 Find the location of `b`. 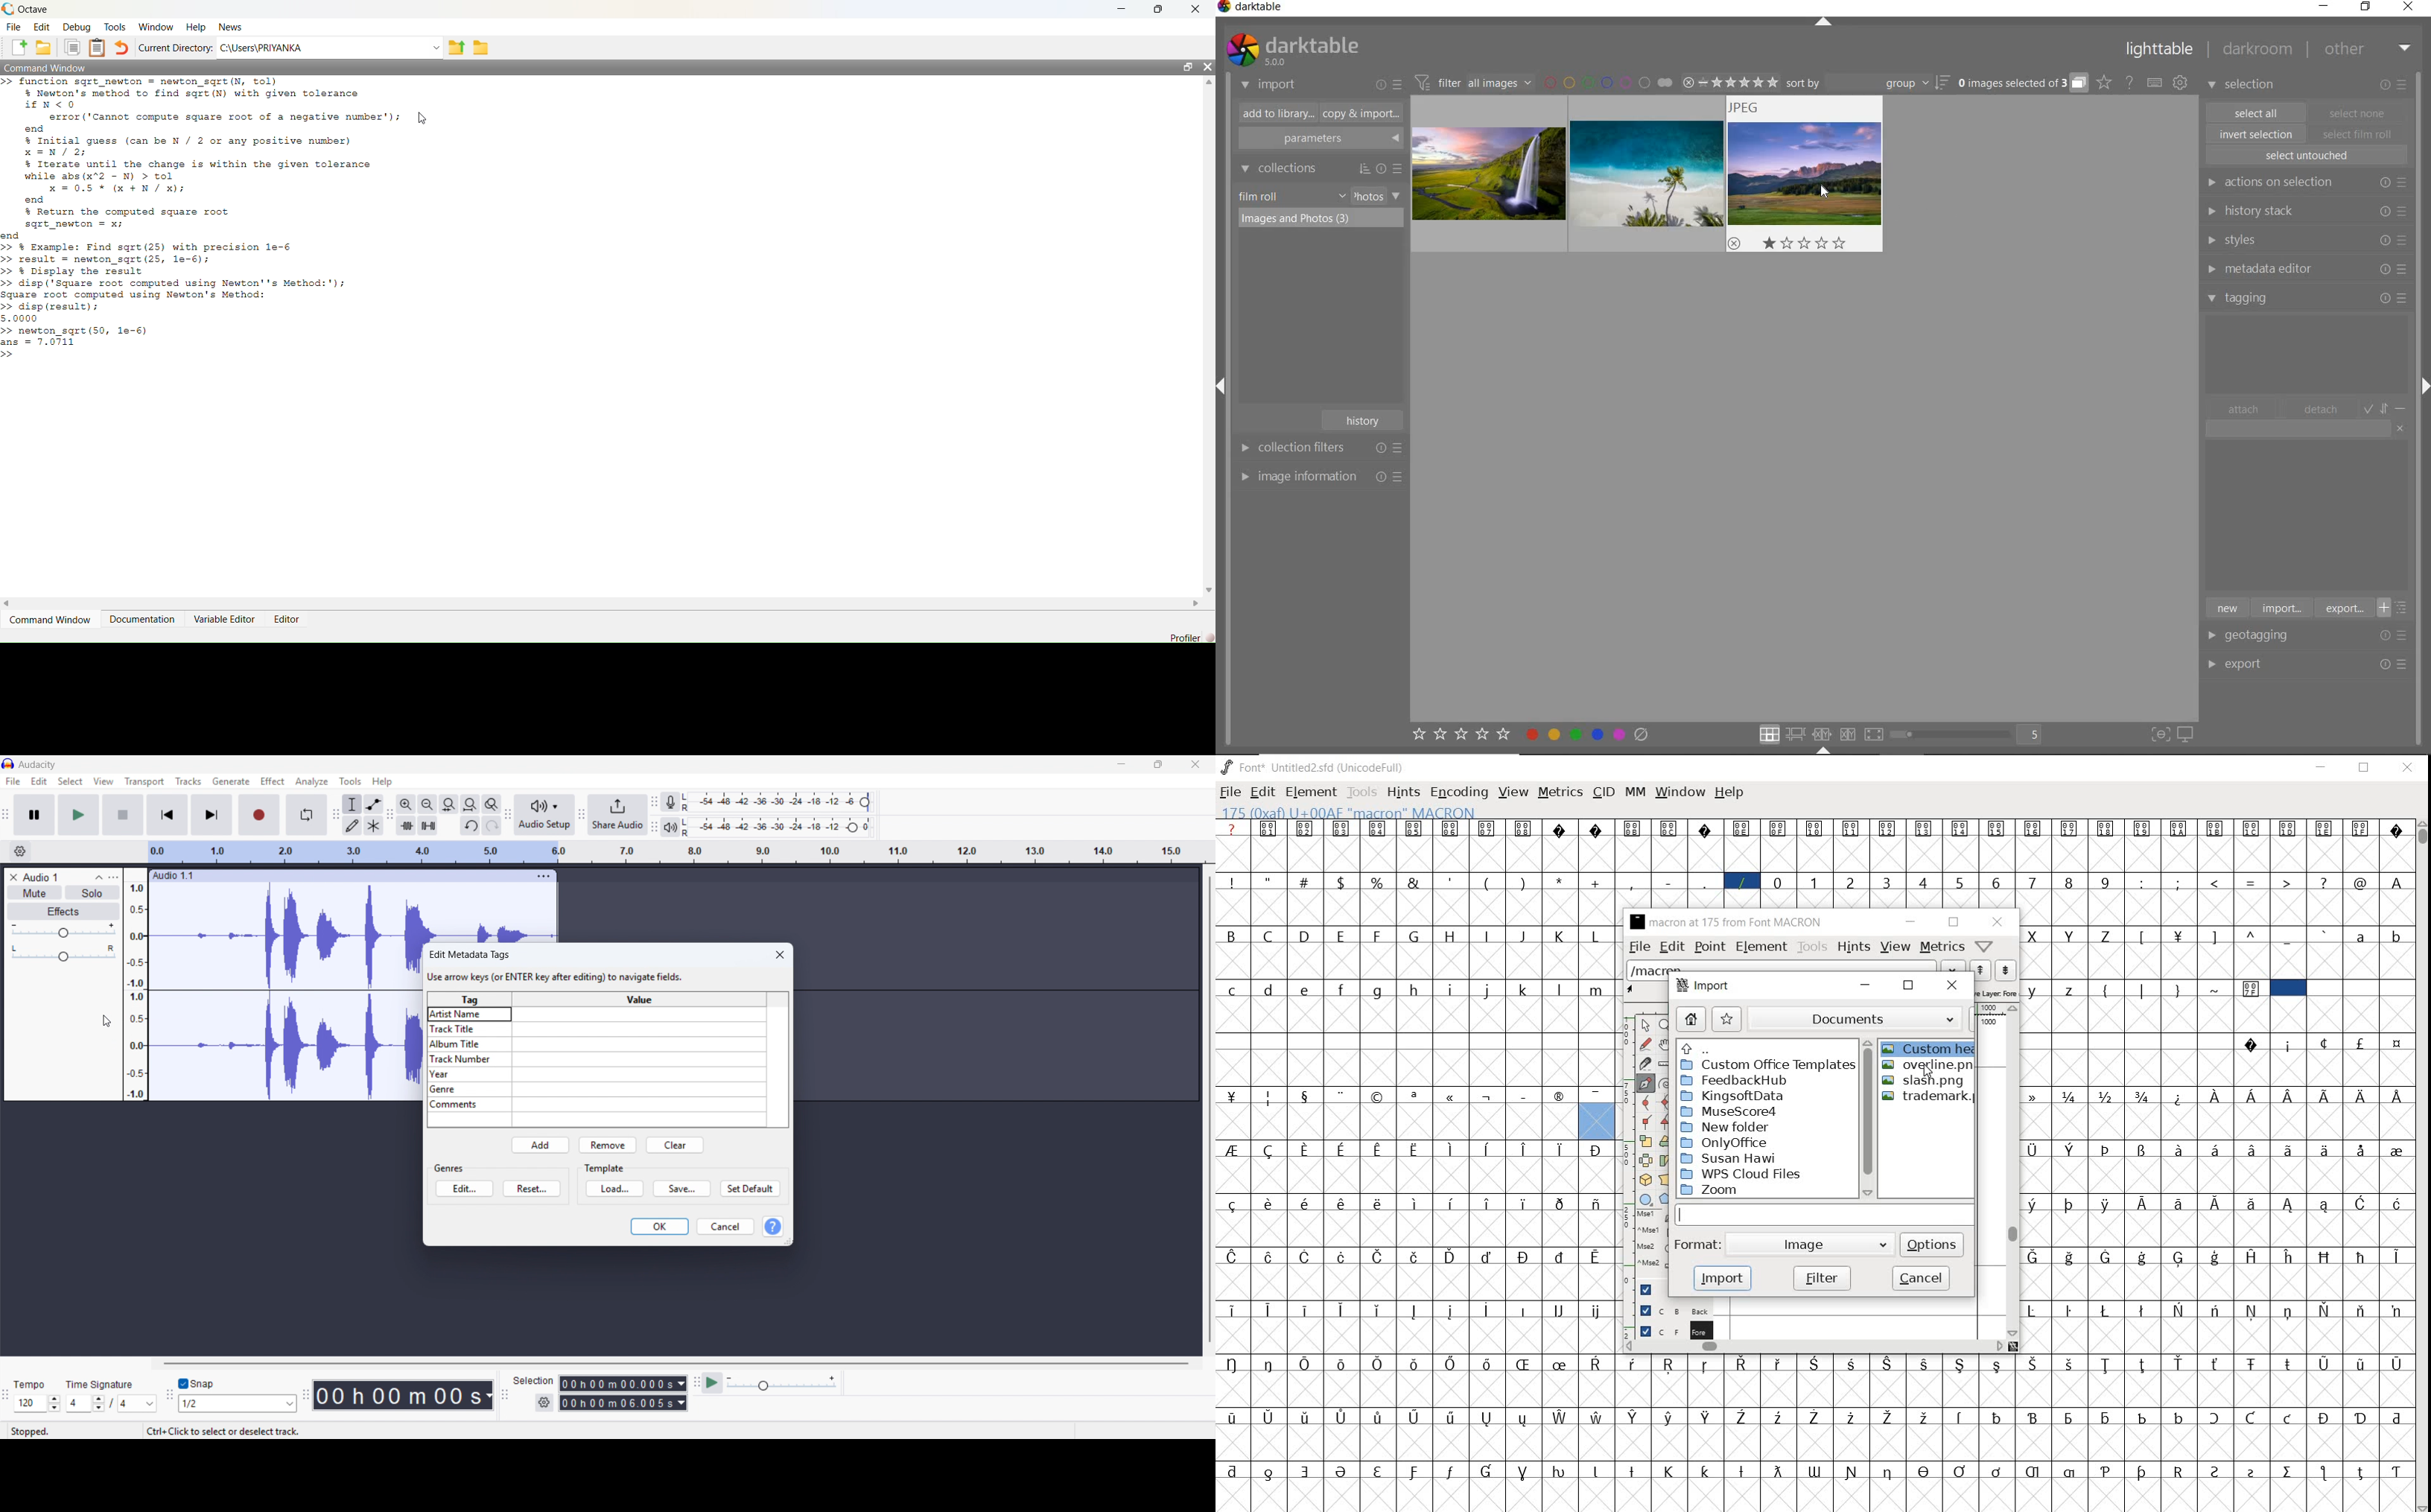

b is located at coordinates (2395, 936).